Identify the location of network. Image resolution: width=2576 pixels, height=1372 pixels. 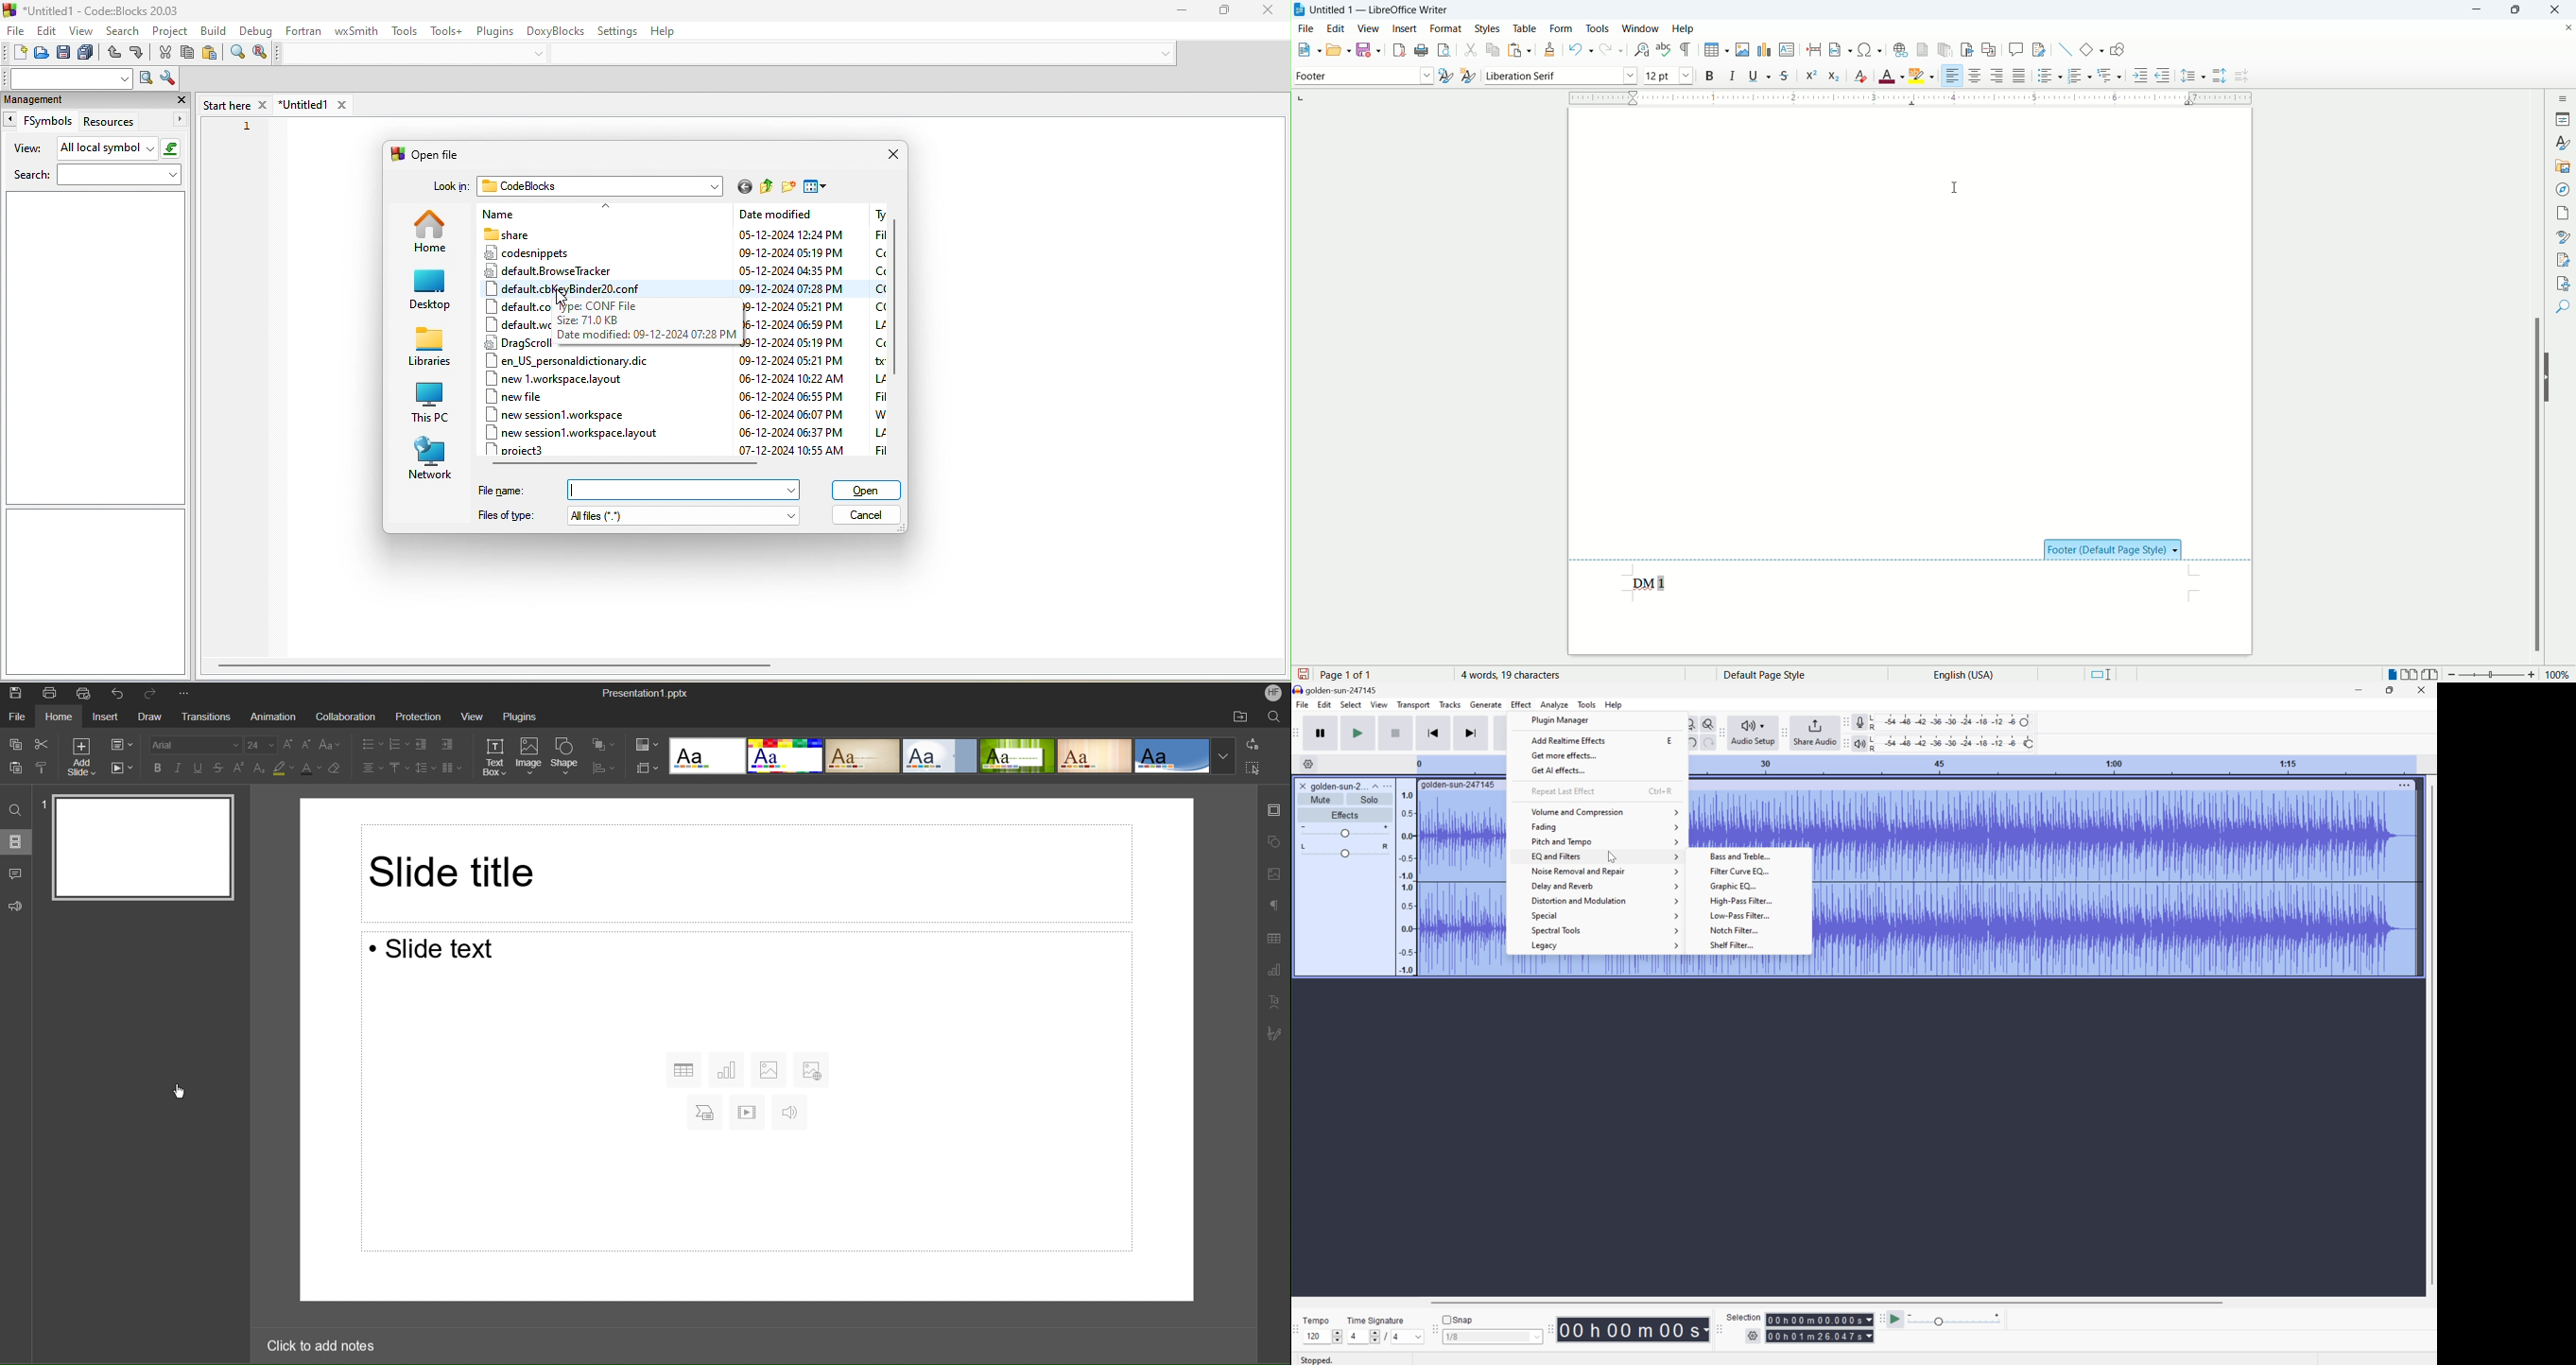
(432, 458).